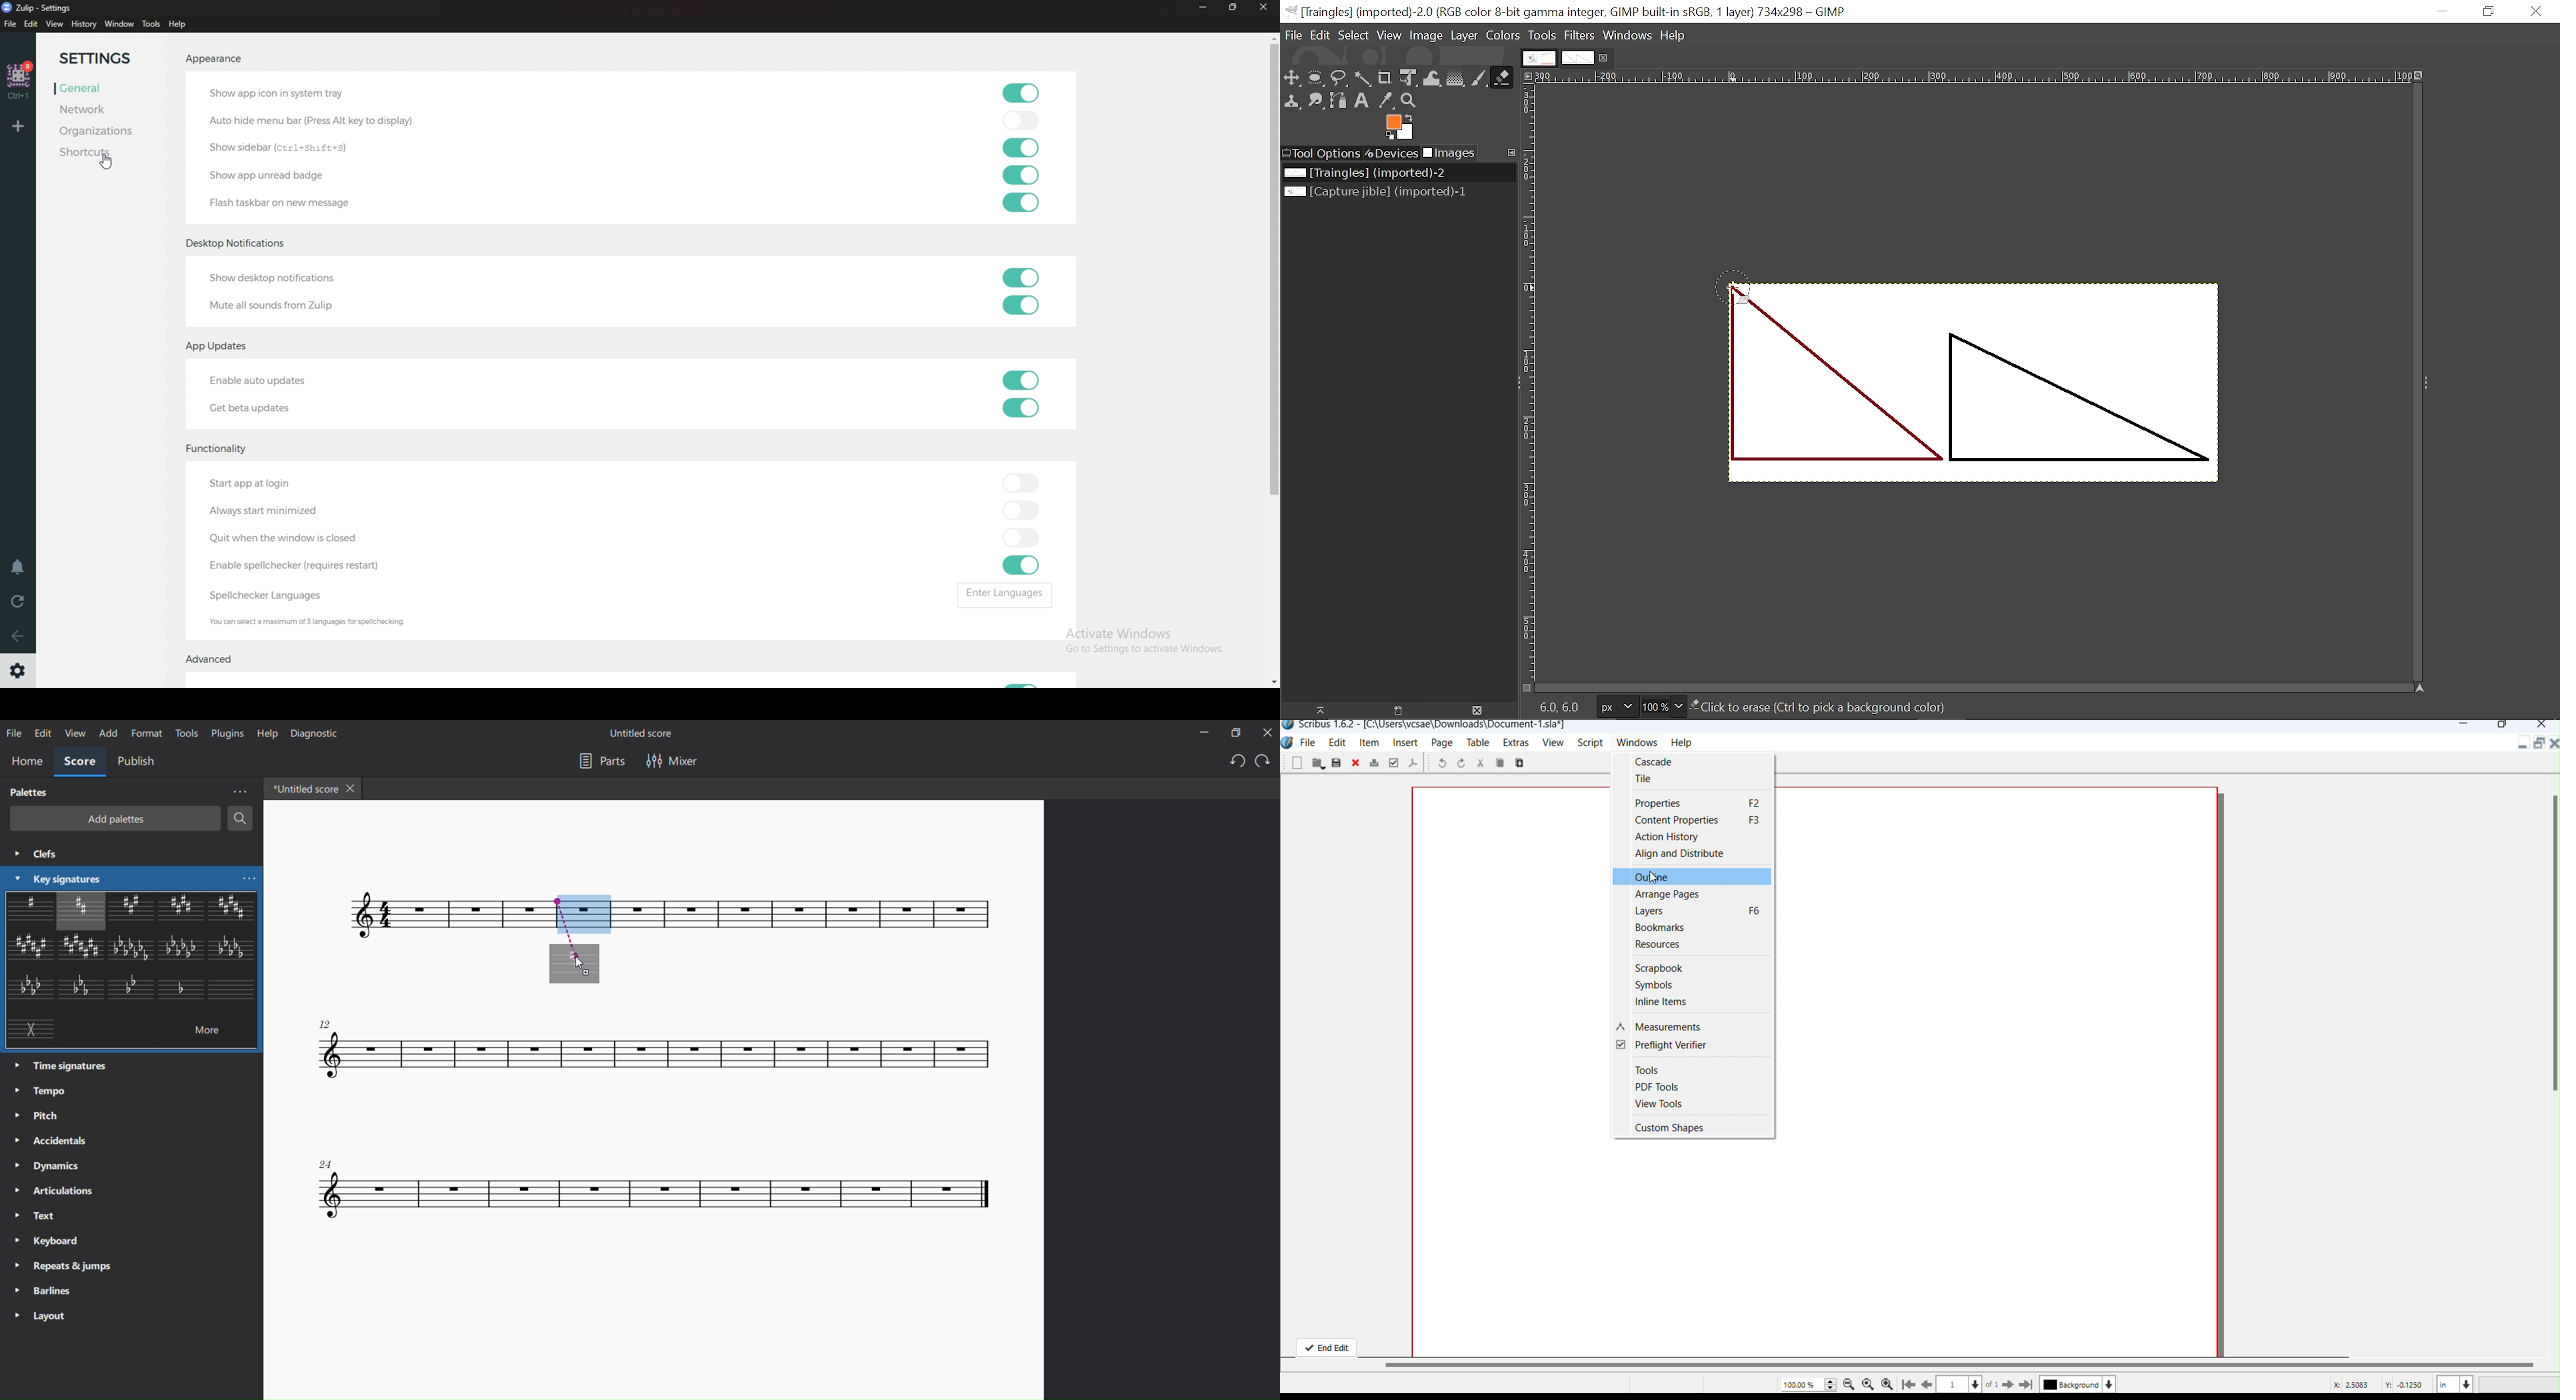  Describe the element at coordinates (16, 672) in the screenshot. I see `Settings` at that location.